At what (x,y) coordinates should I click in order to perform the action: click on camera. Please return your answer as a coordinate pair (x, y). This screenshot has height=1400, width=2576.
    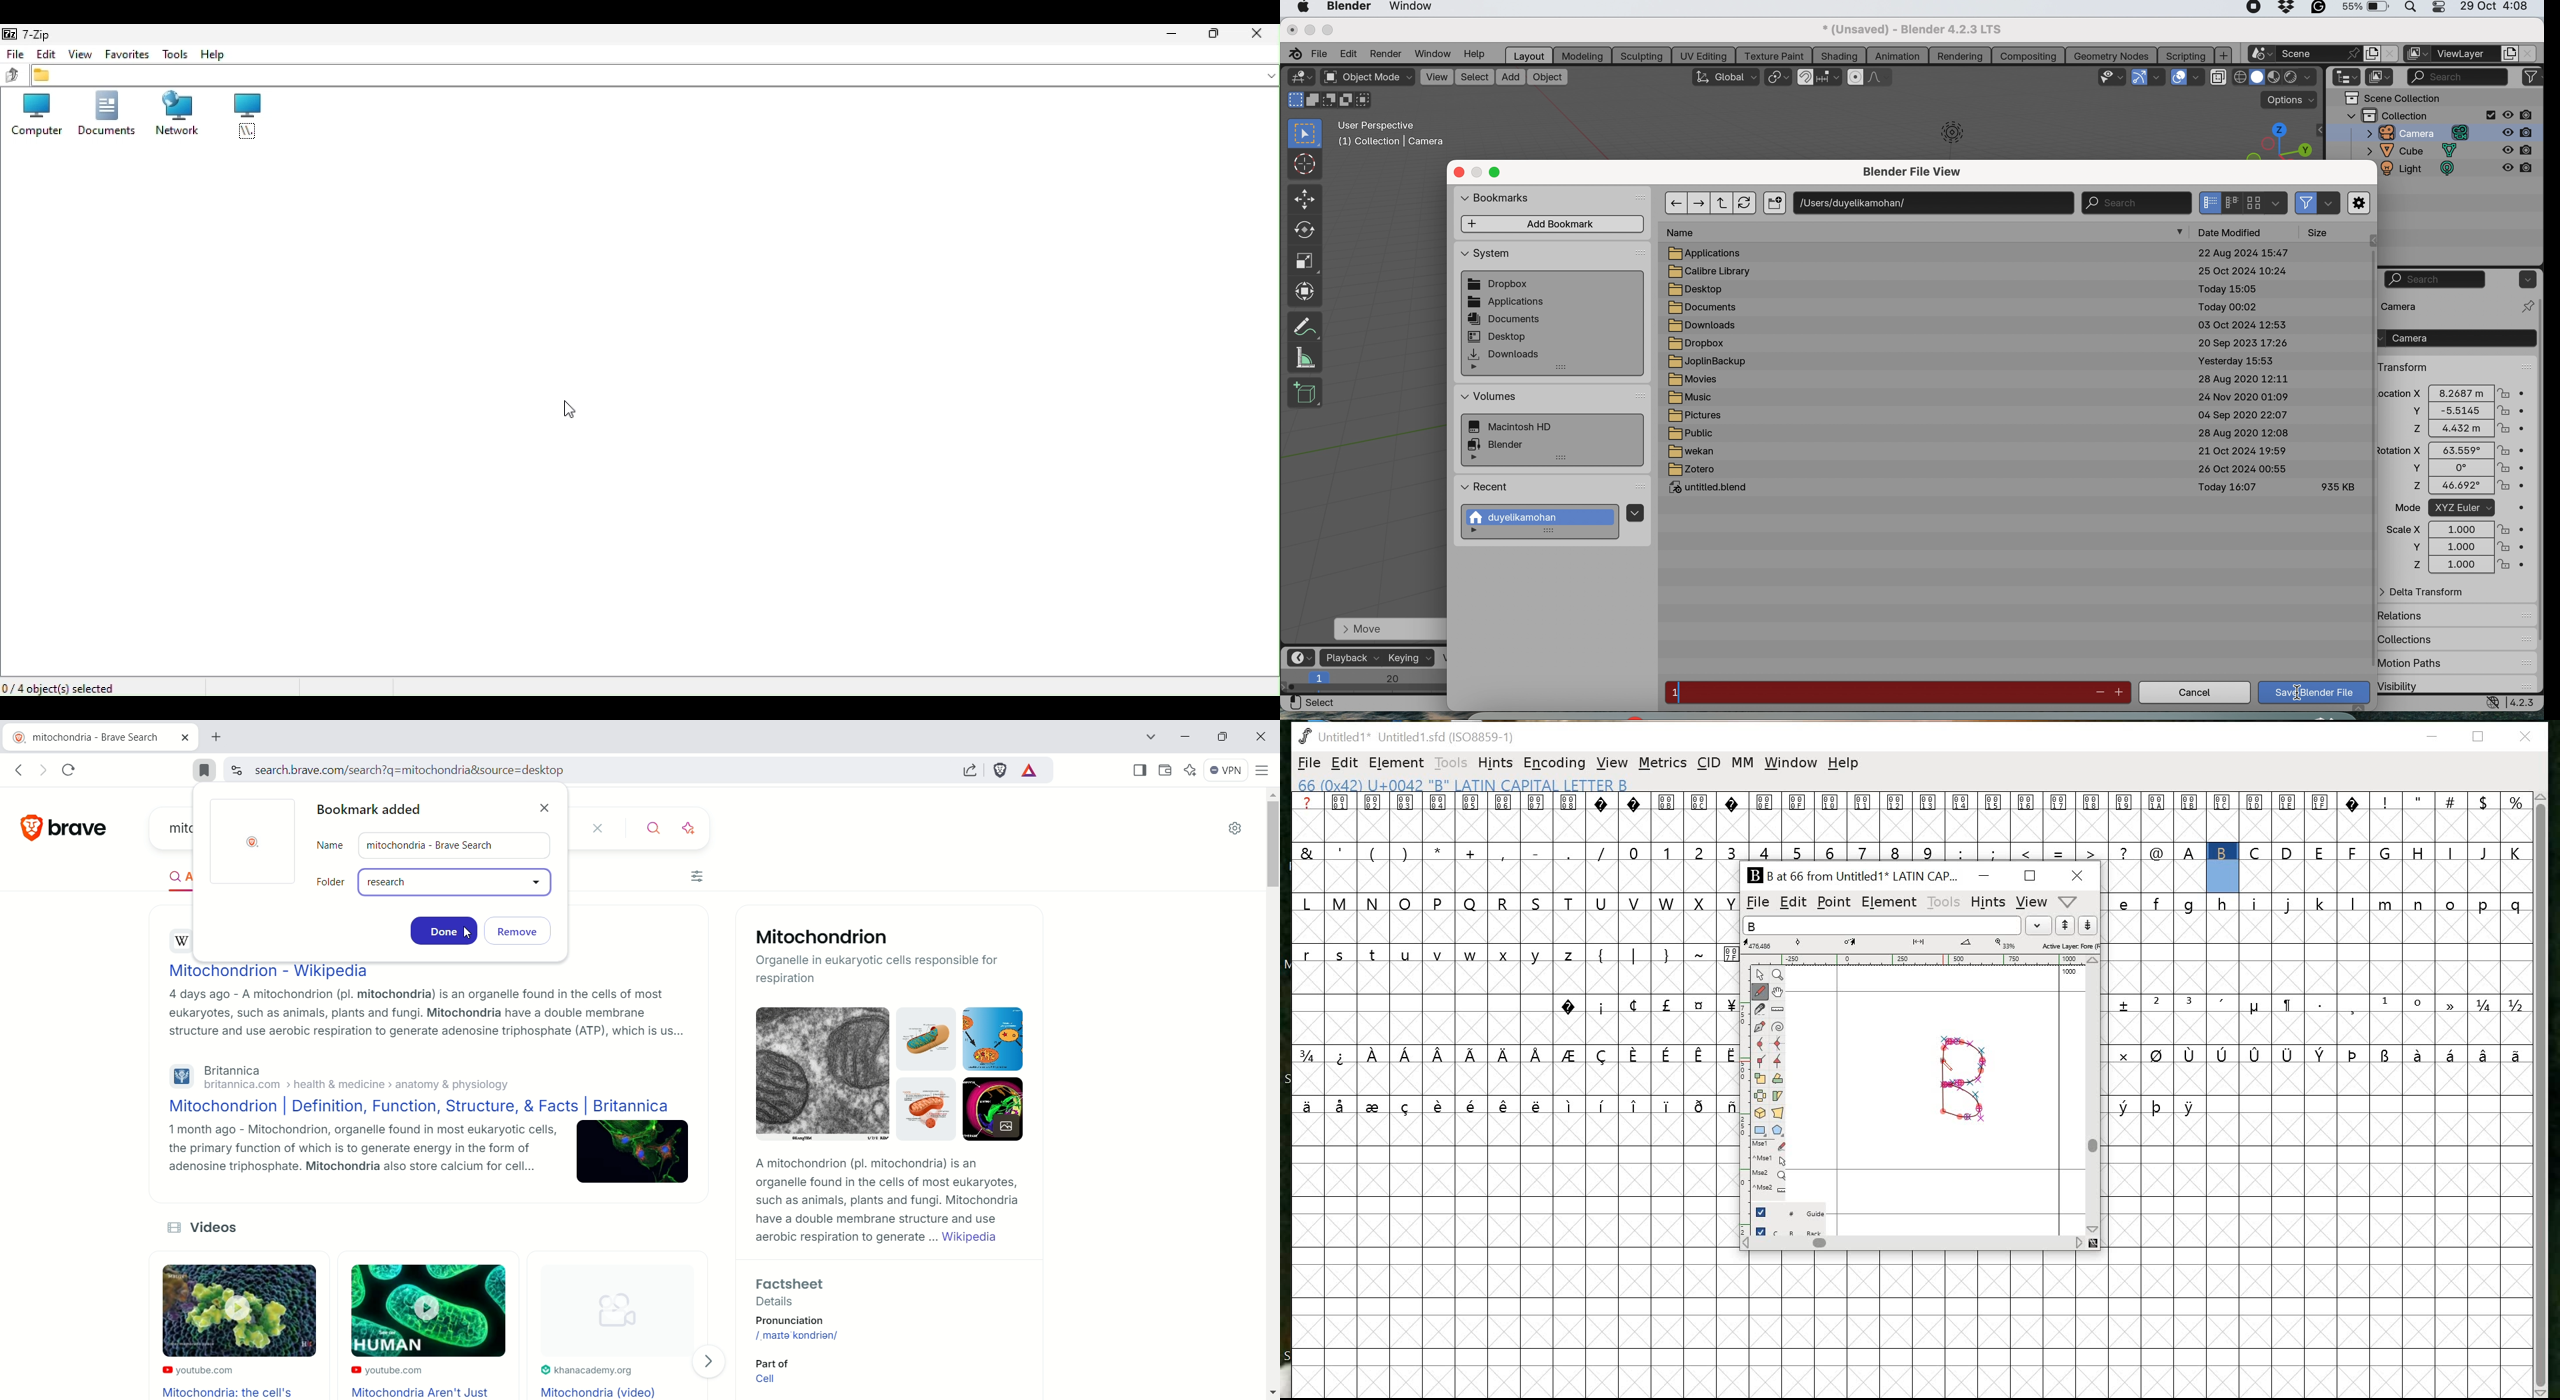
    Looking at the image, I should click on (2418, 306).